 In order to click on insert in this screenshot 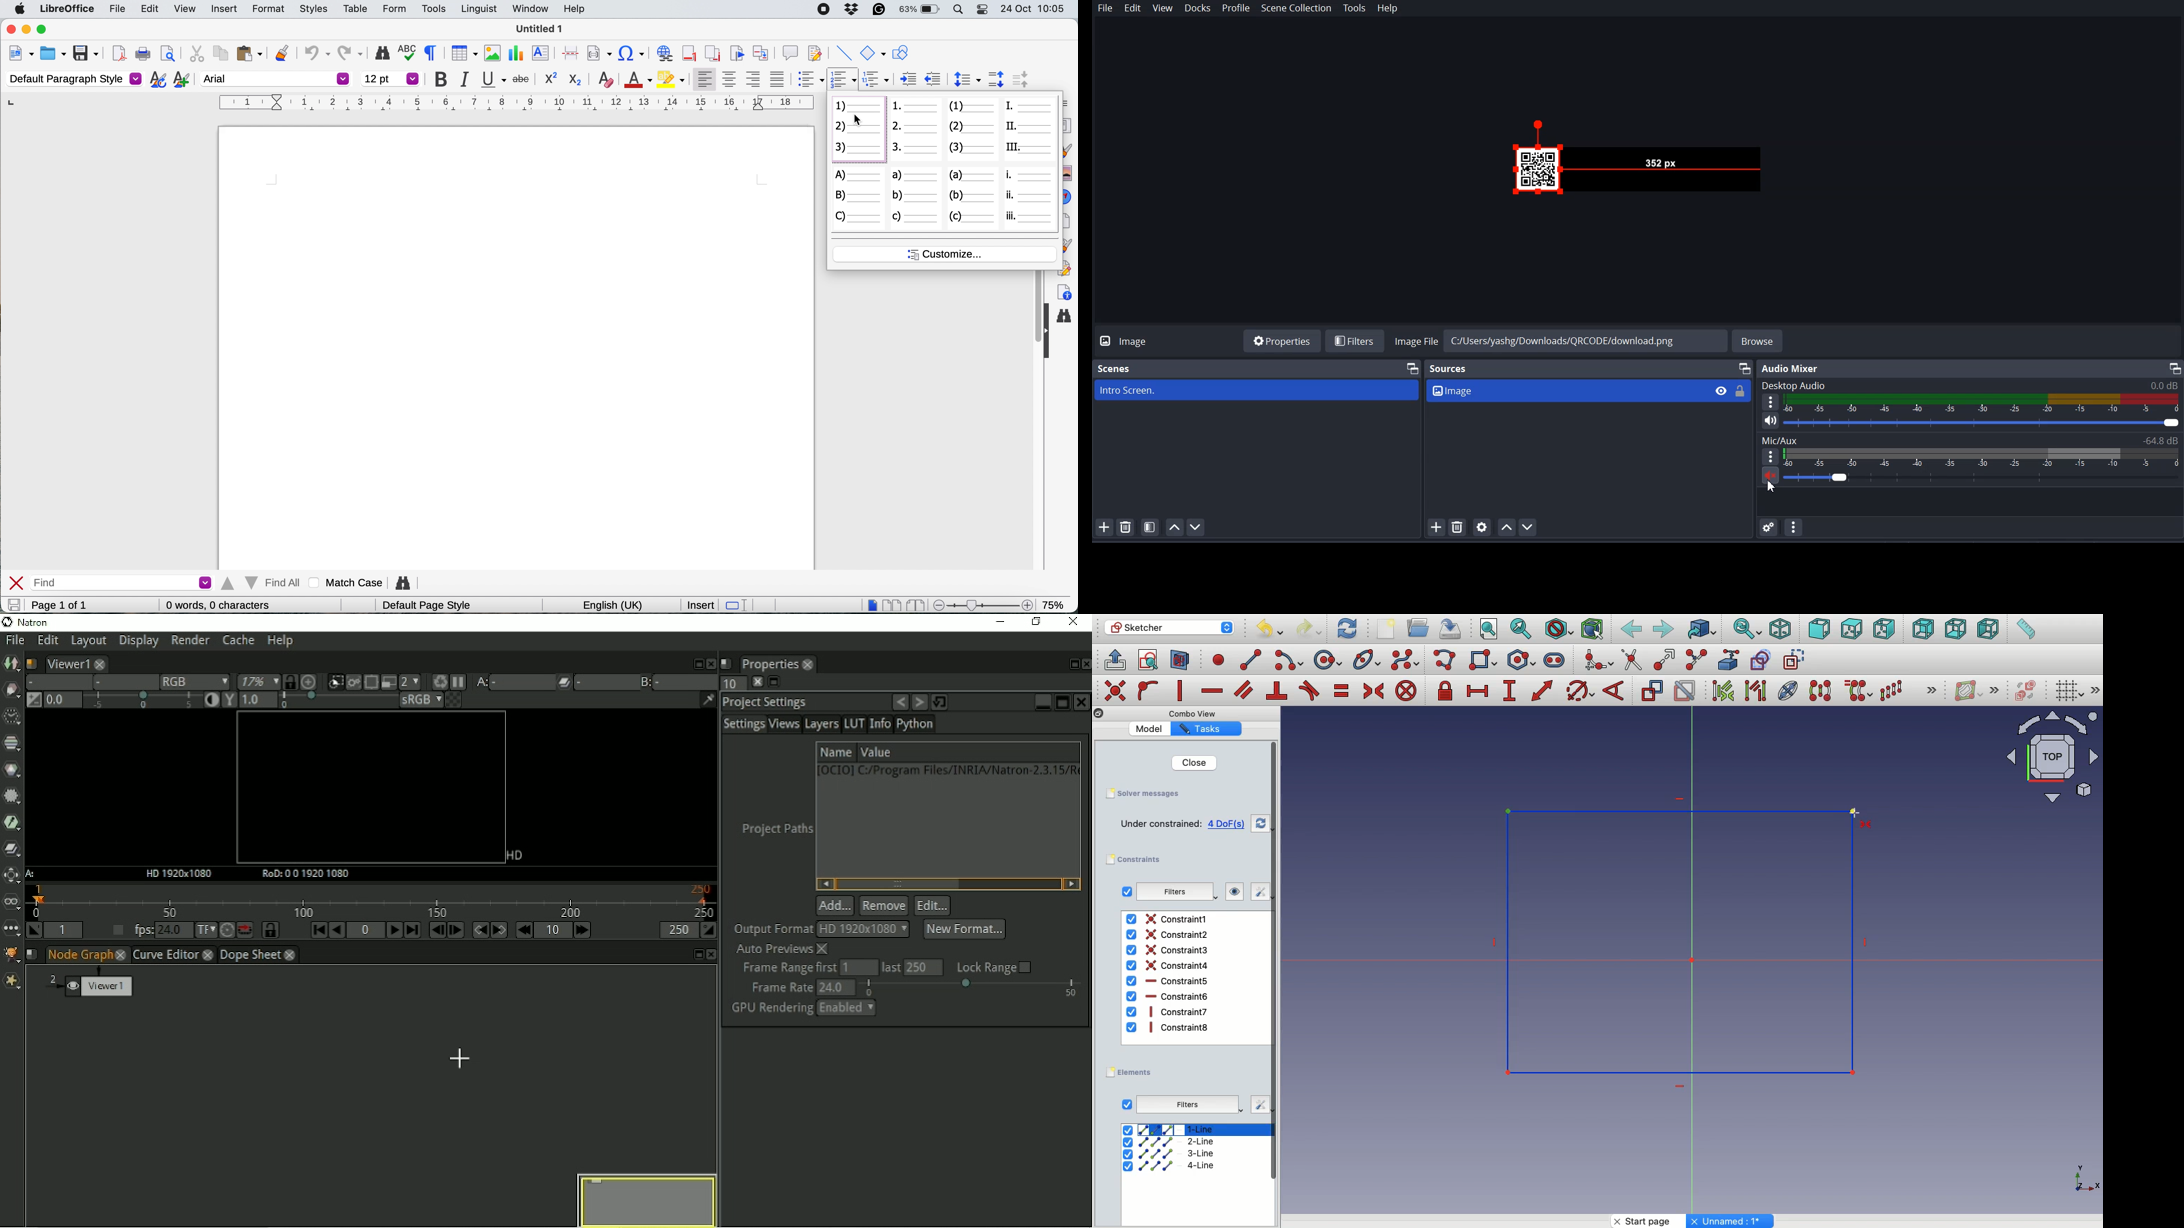, I will do `click(223, 8)`.